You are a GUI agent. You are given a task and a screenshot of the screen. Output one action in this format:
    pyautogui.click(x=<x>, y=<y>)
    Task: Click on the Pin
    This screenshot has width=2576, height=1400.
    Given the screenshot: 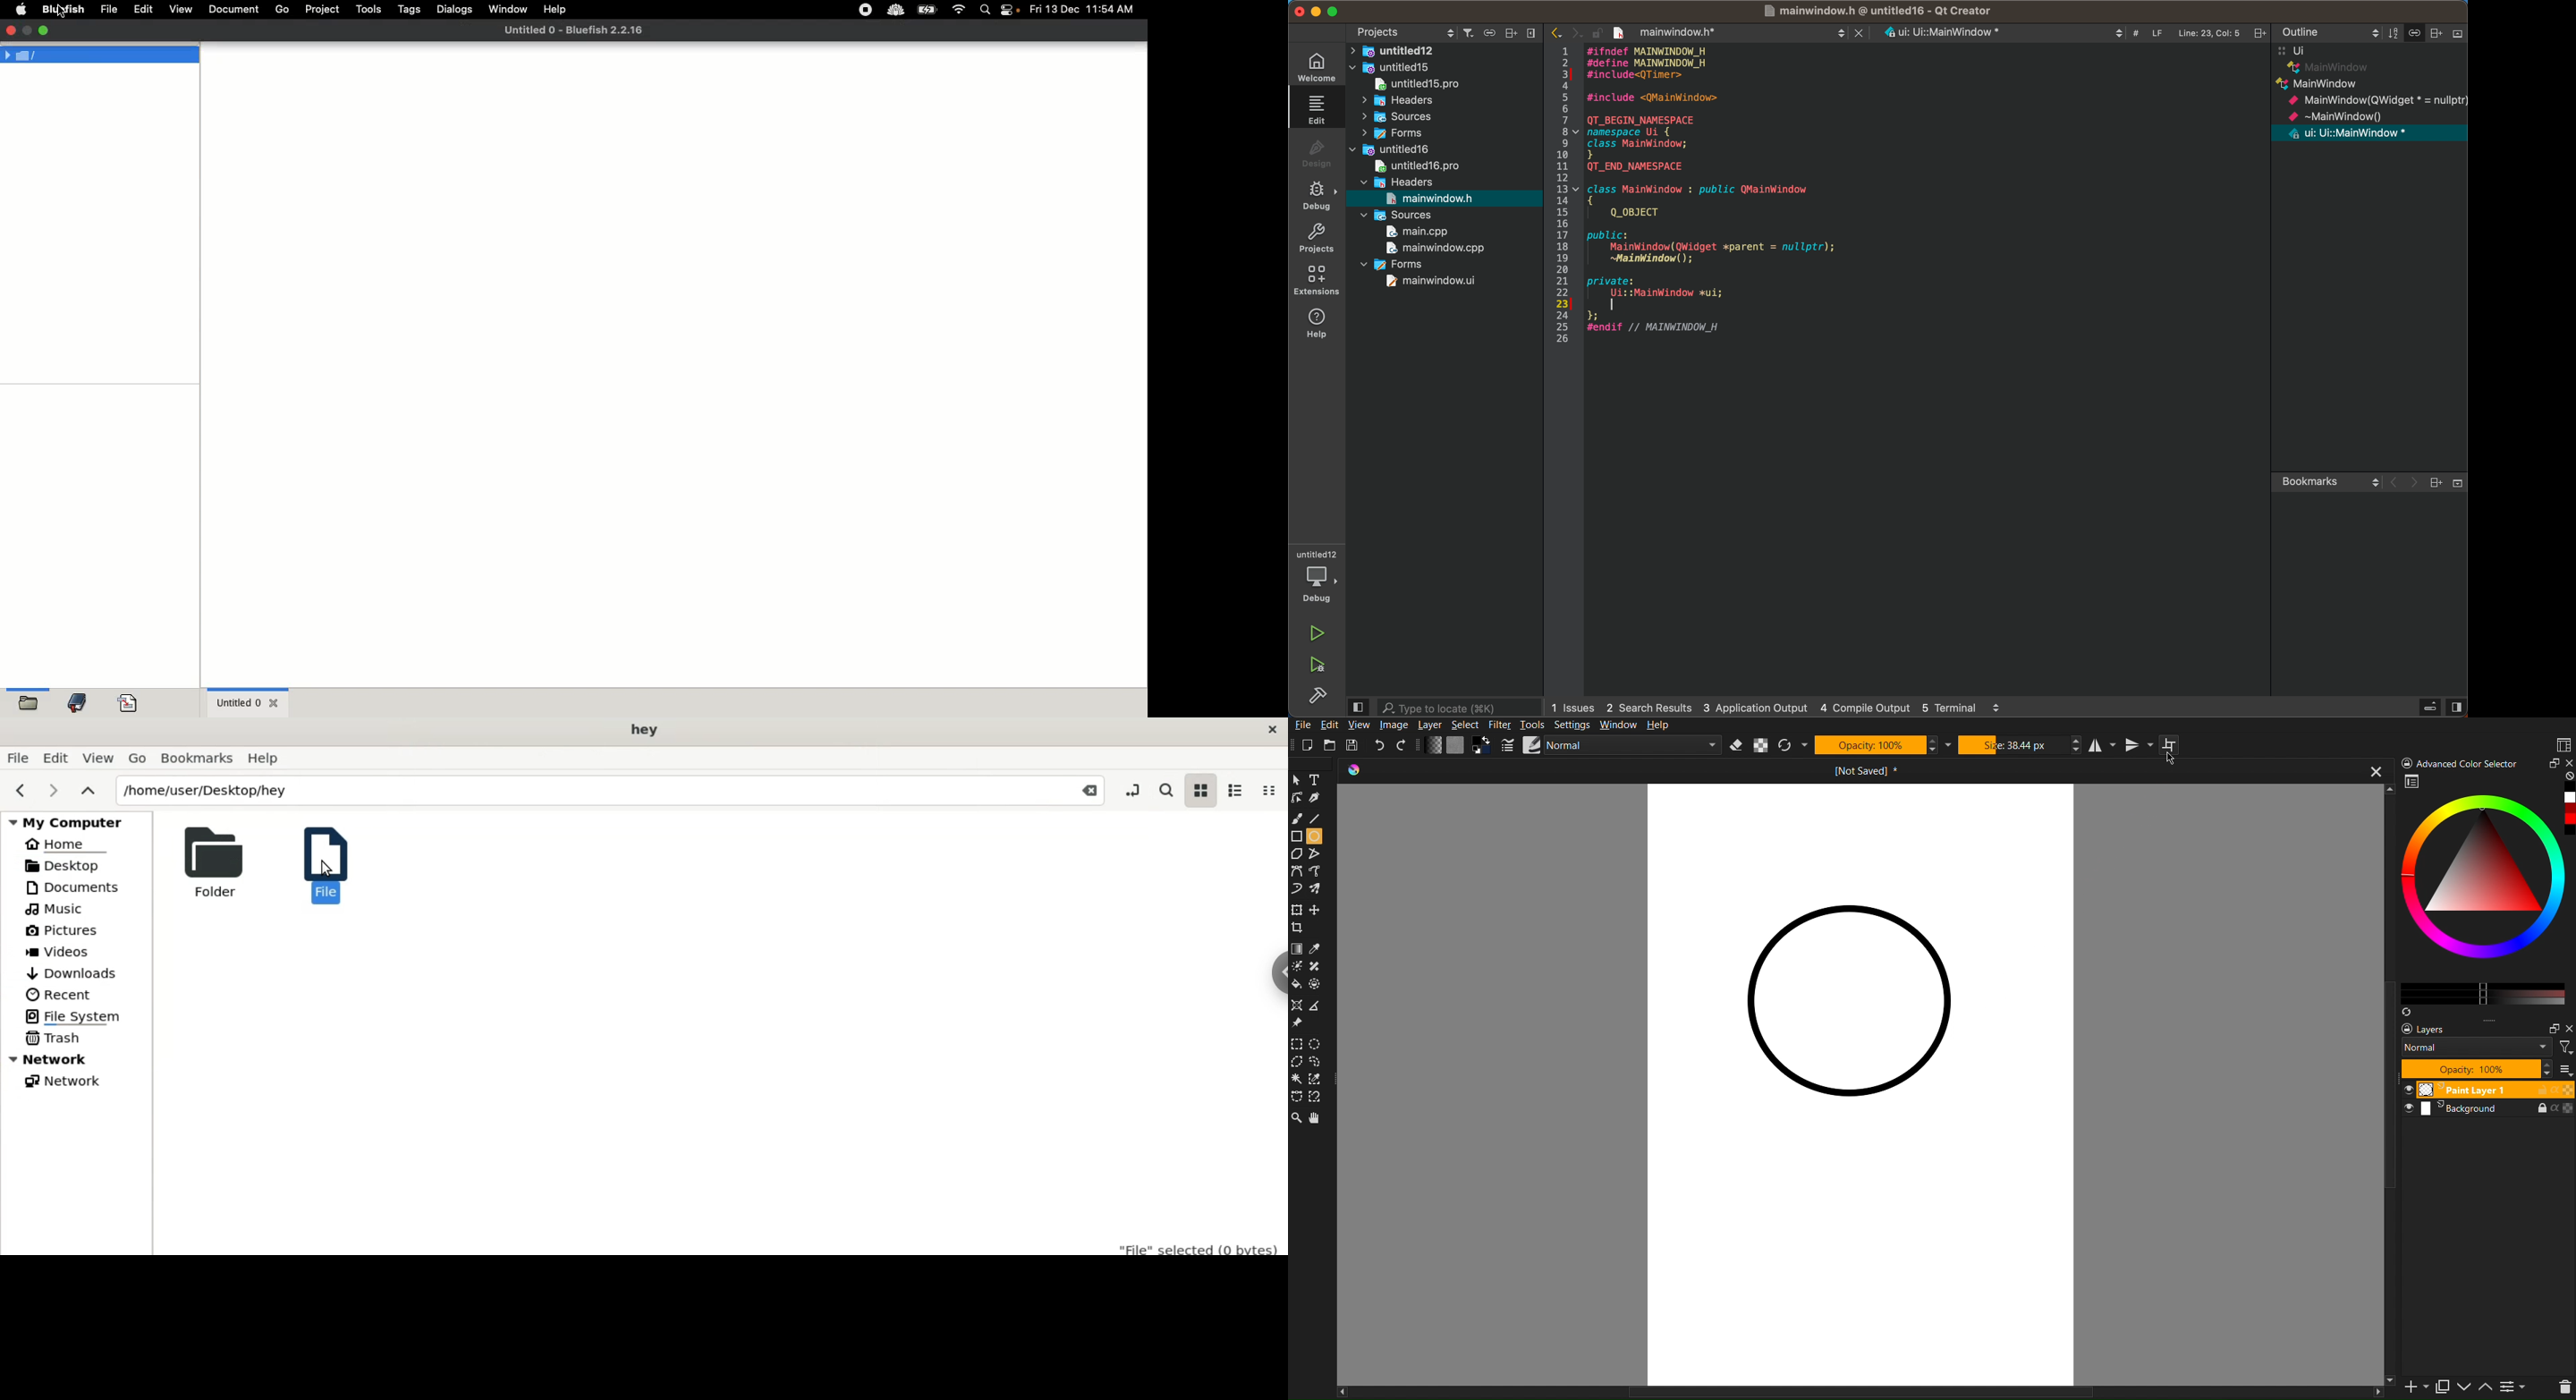 What is the action you would take?
    pyautogui.click(x=1299, y=1022)
    